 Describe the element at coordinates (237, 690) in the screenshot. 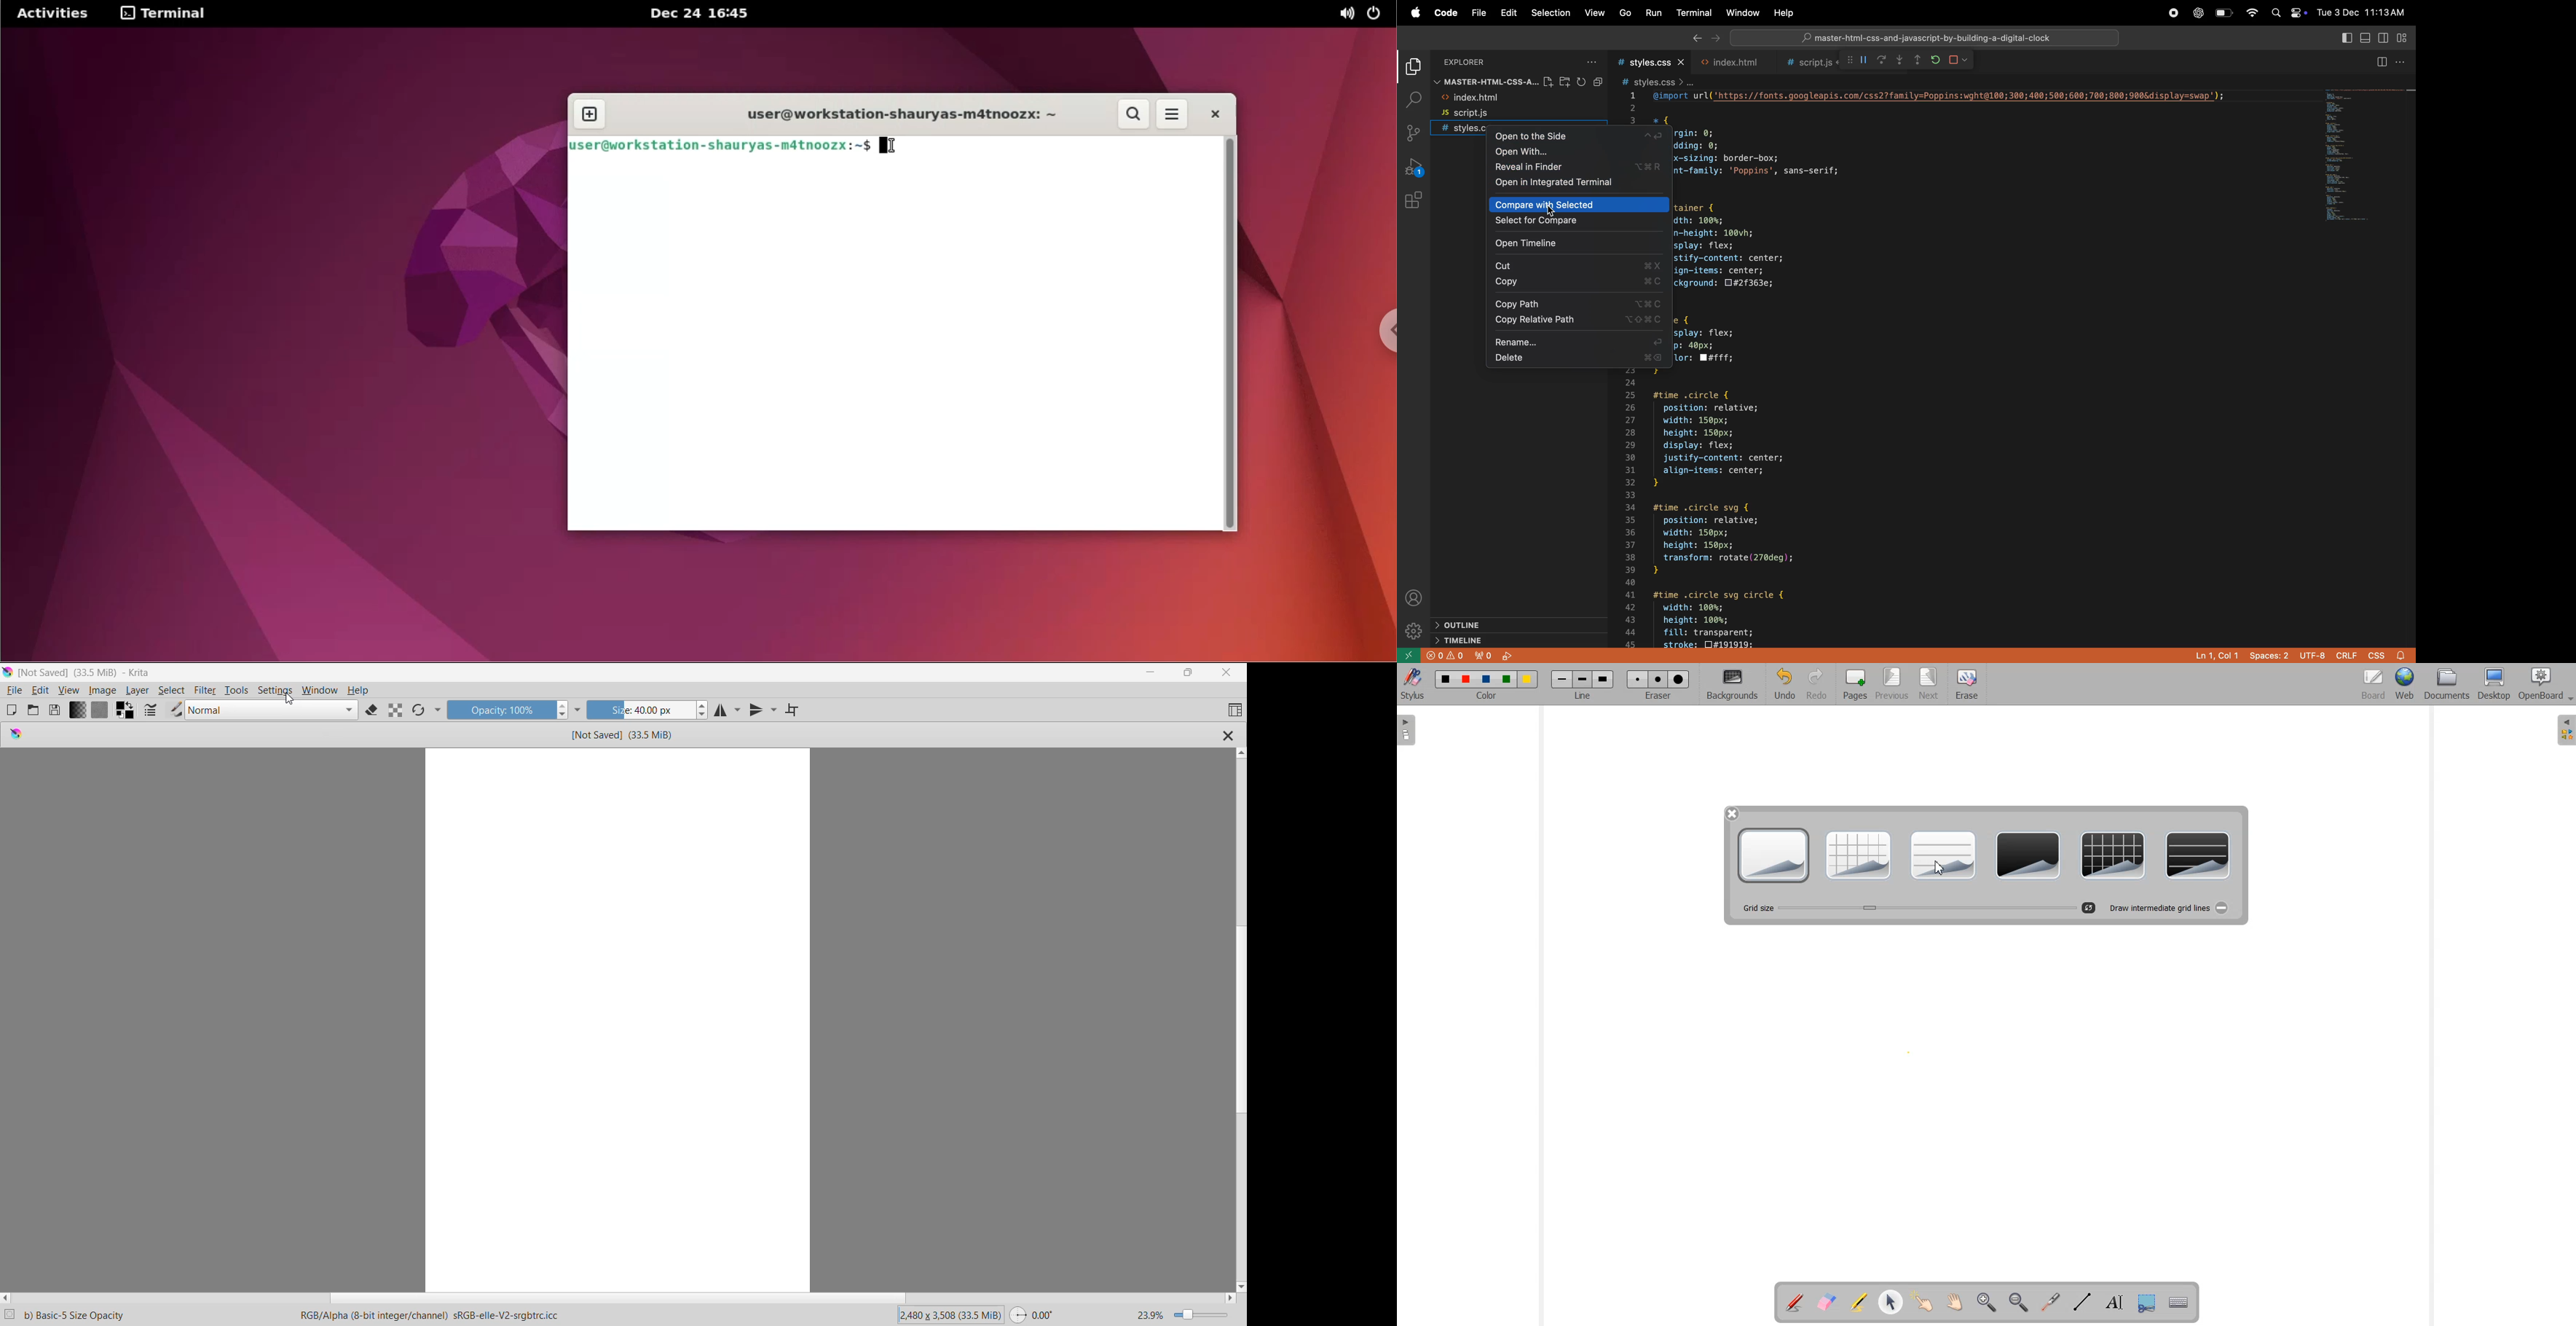

I see `Tools` at that location.